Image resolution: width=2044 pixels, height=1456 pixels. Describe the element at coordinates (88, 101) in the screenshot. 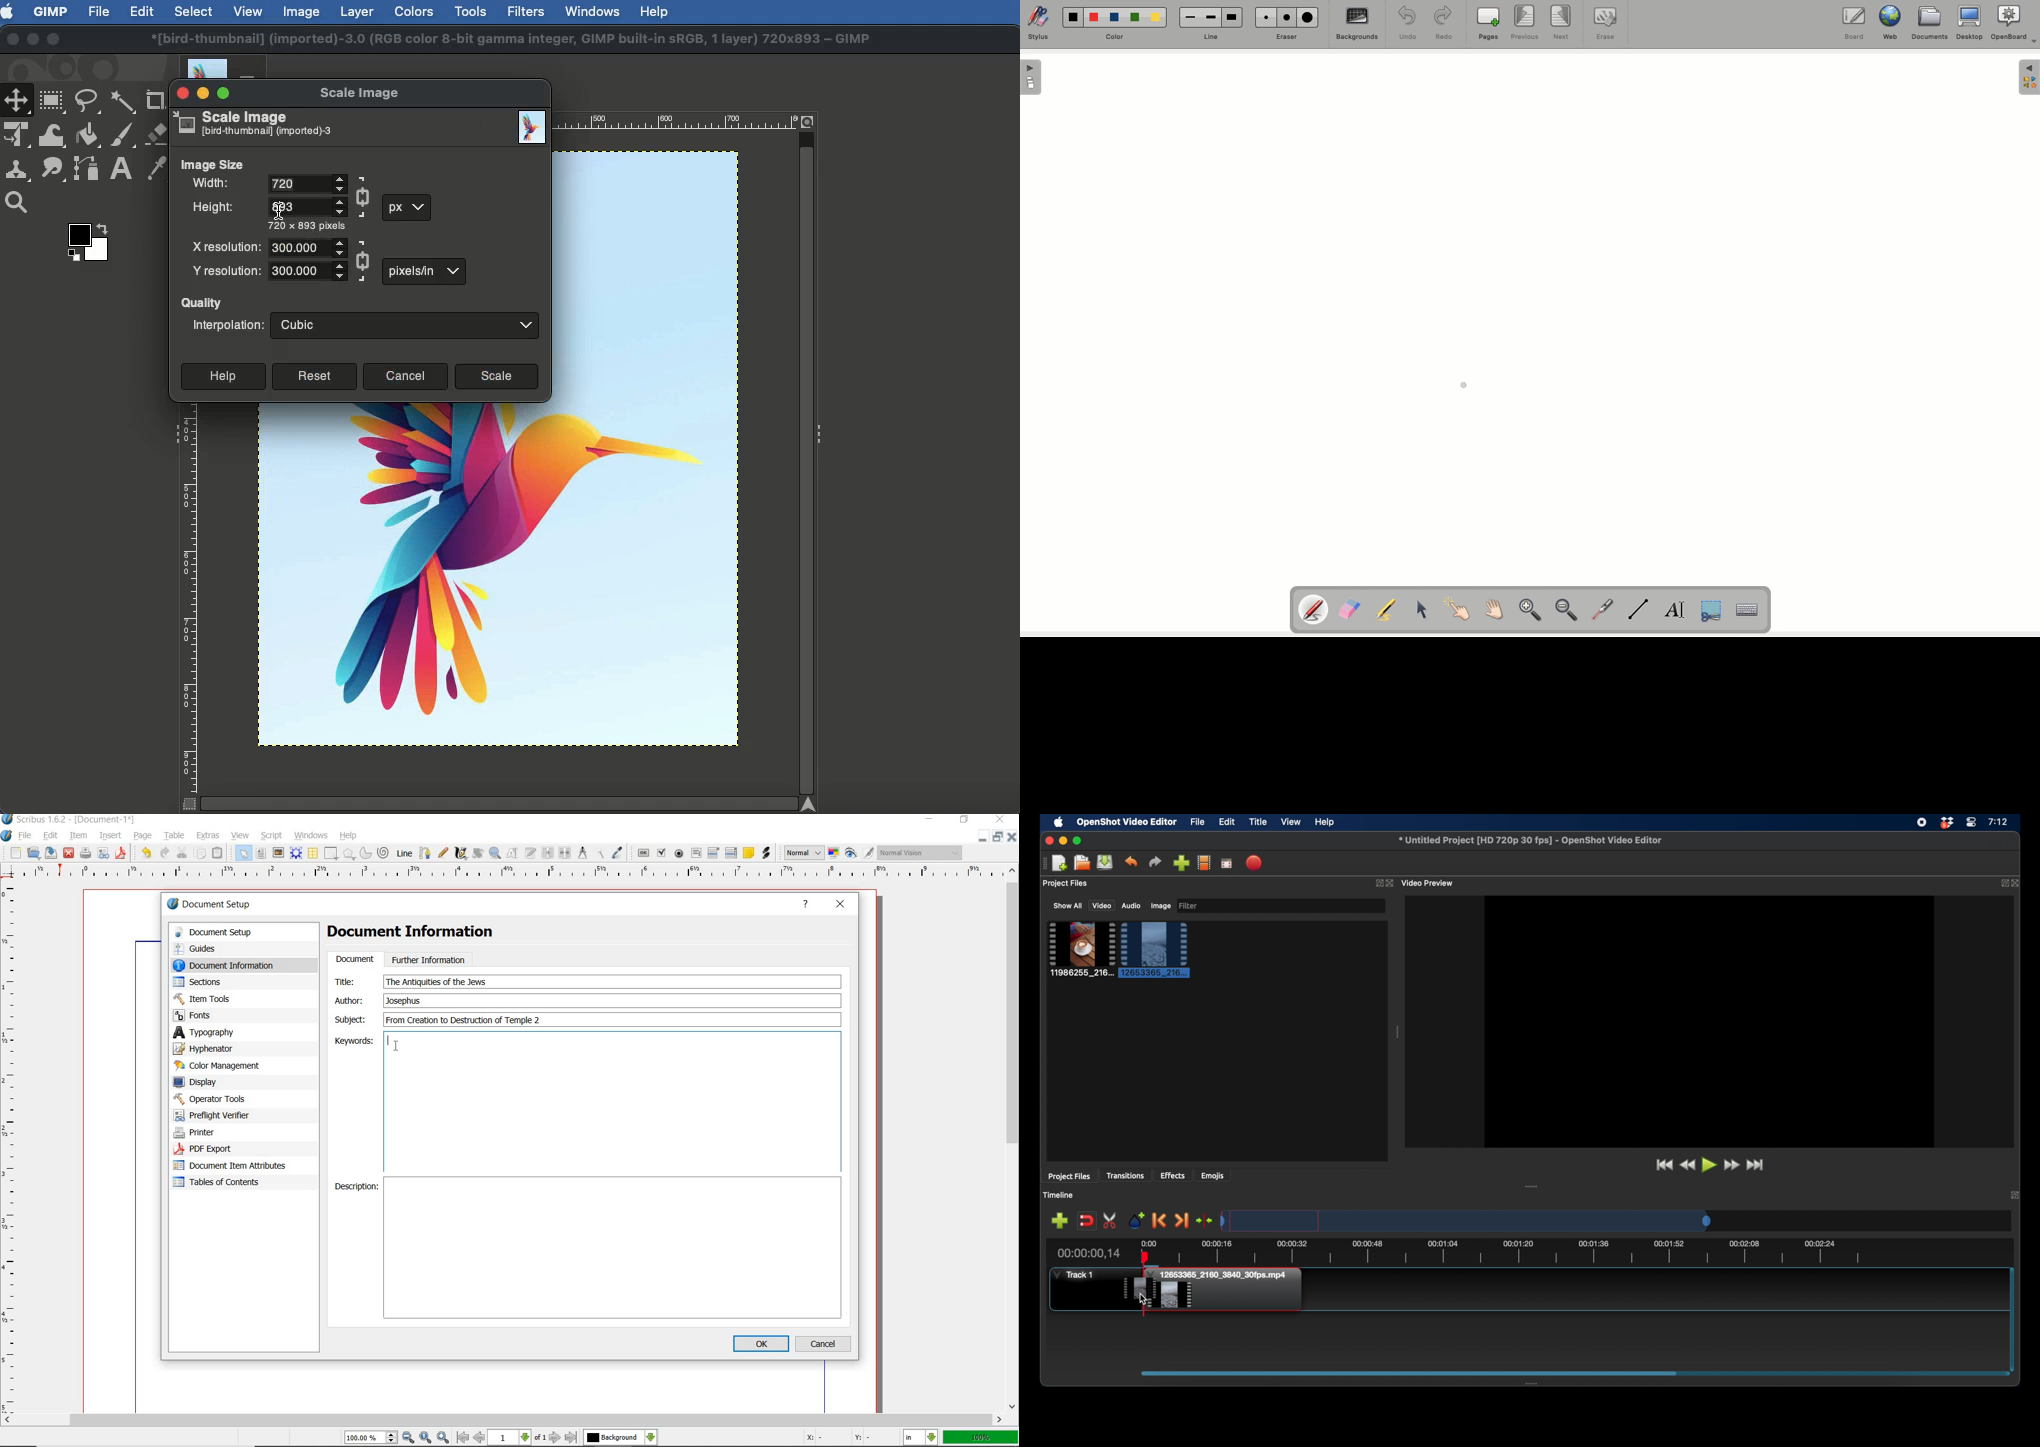

I see `Freeform selector` at that location.